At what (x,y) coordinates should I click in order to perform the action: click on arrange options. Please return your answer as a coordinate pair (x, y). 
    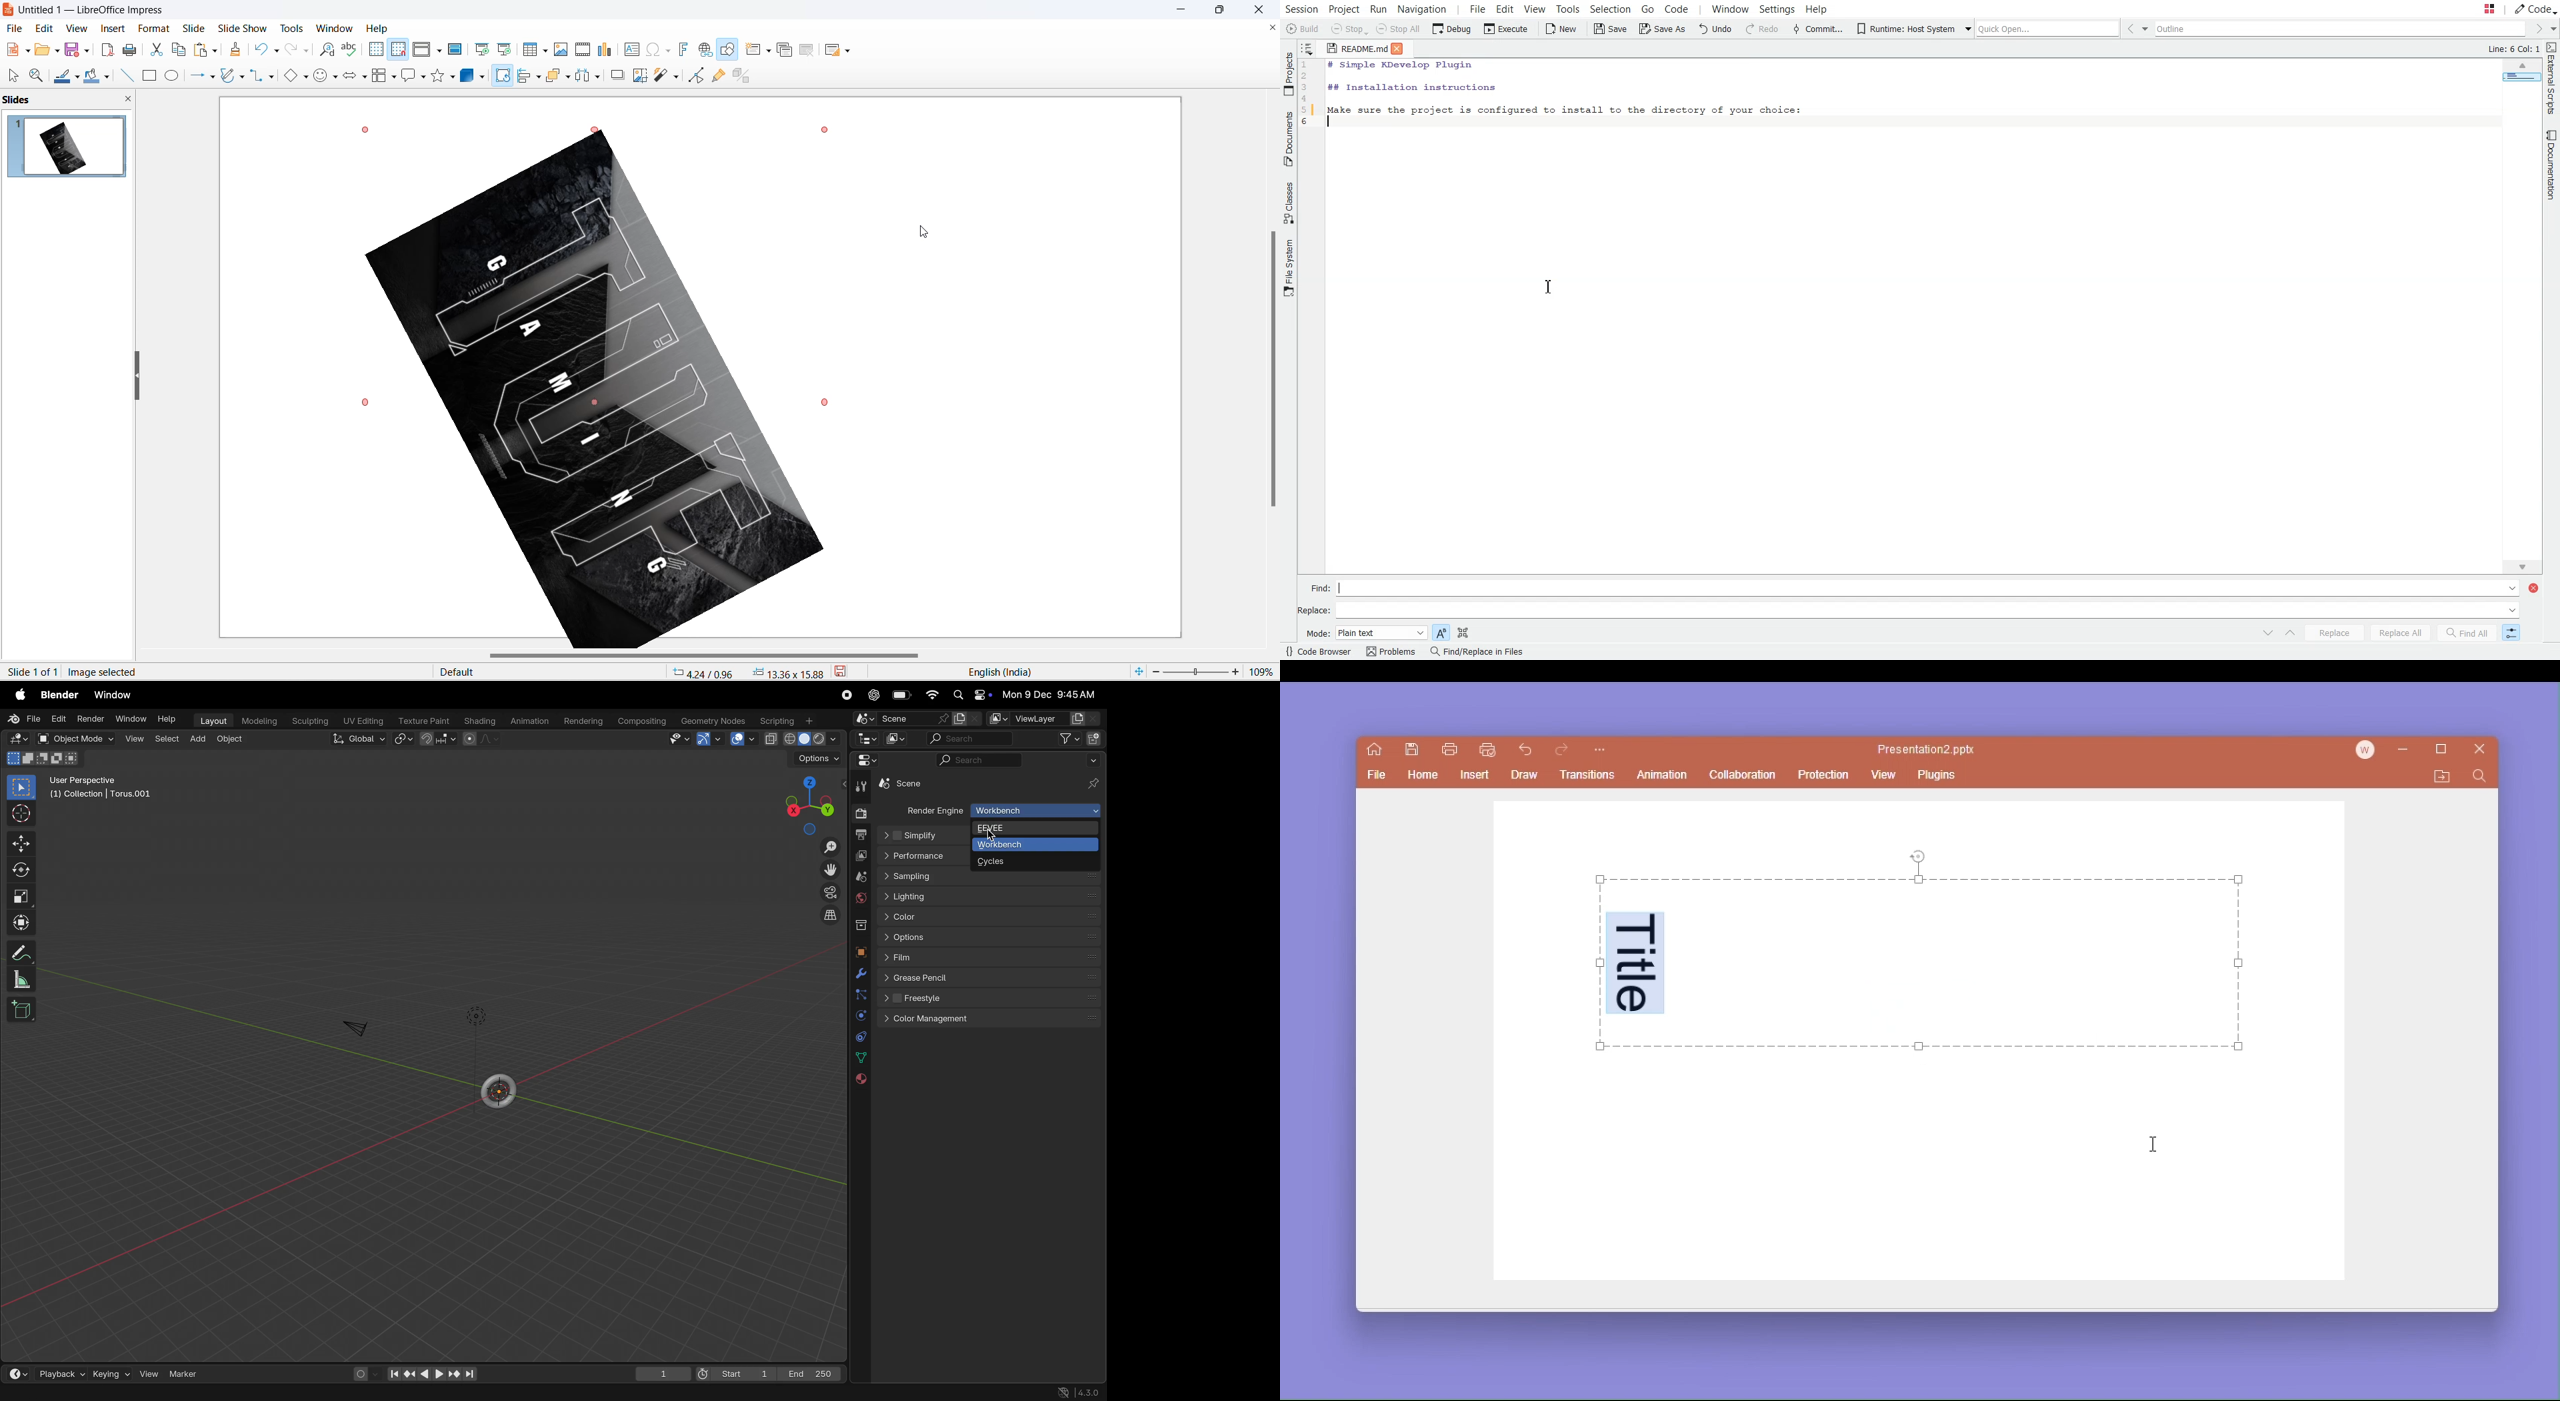
    Looking at the image, I should click on (569, 77).